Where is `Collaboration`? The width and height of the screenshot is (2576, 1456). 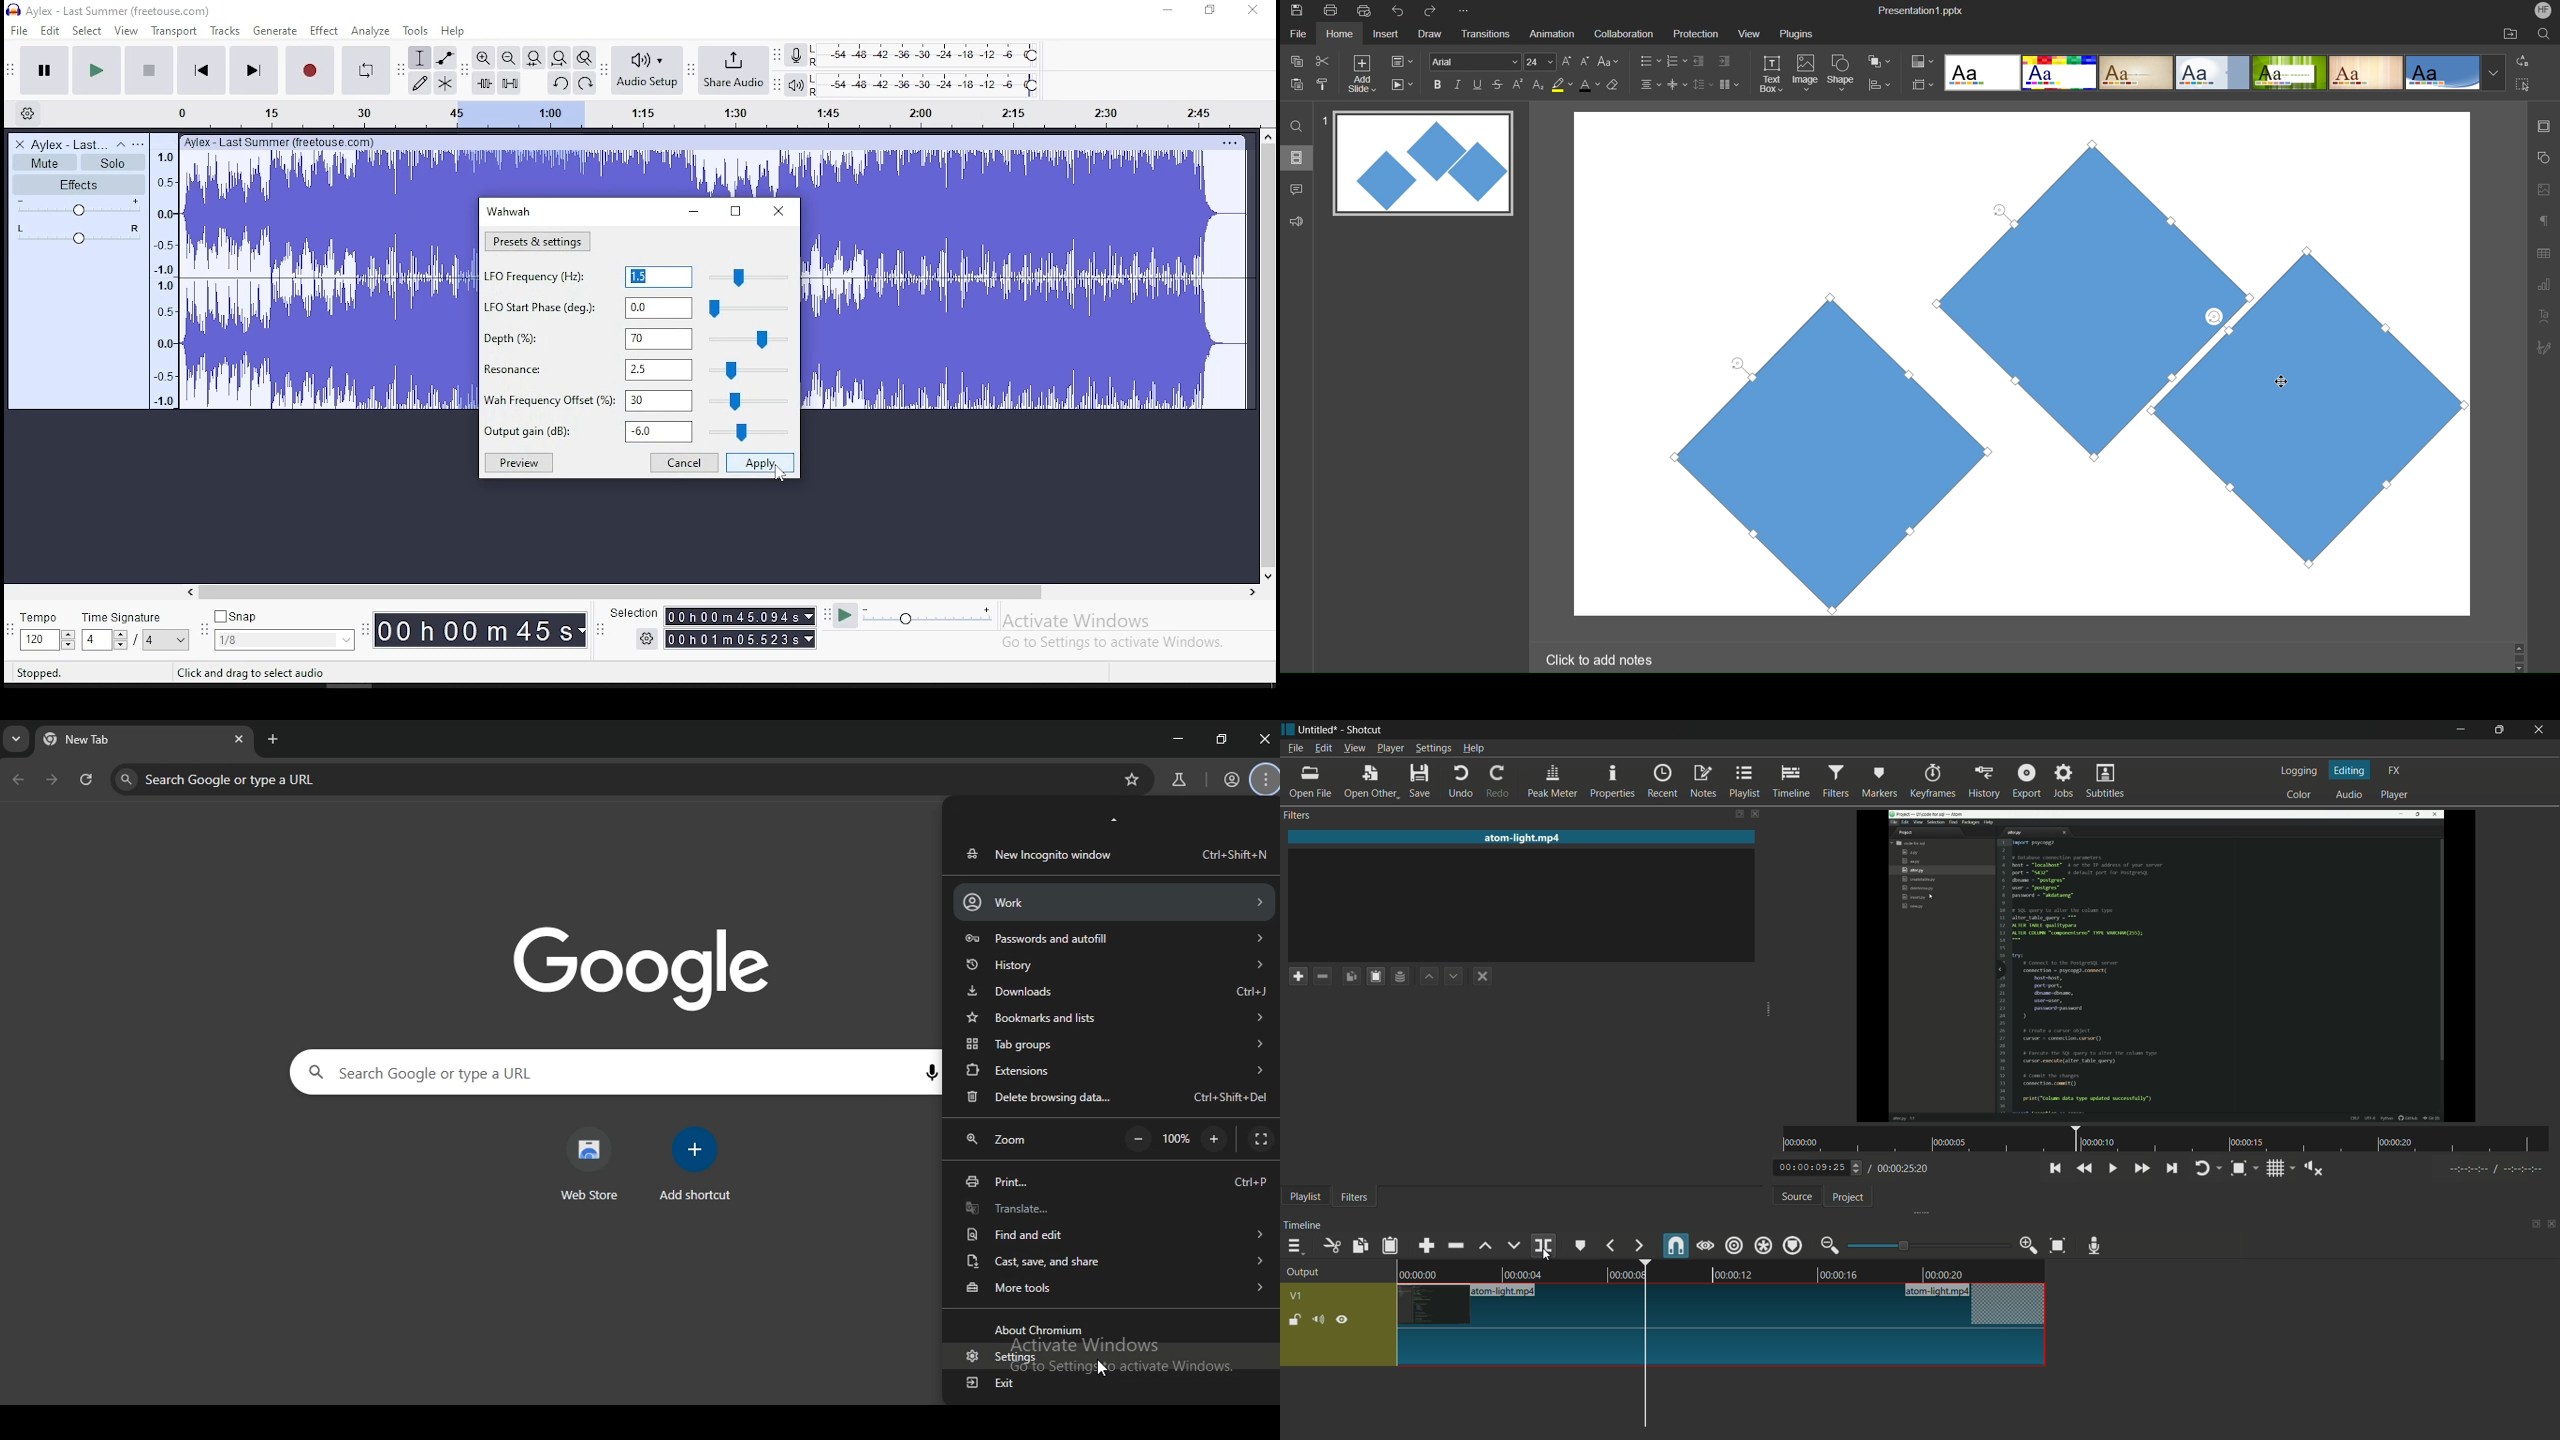 Collaboration is located at coordinates (1621, 34).